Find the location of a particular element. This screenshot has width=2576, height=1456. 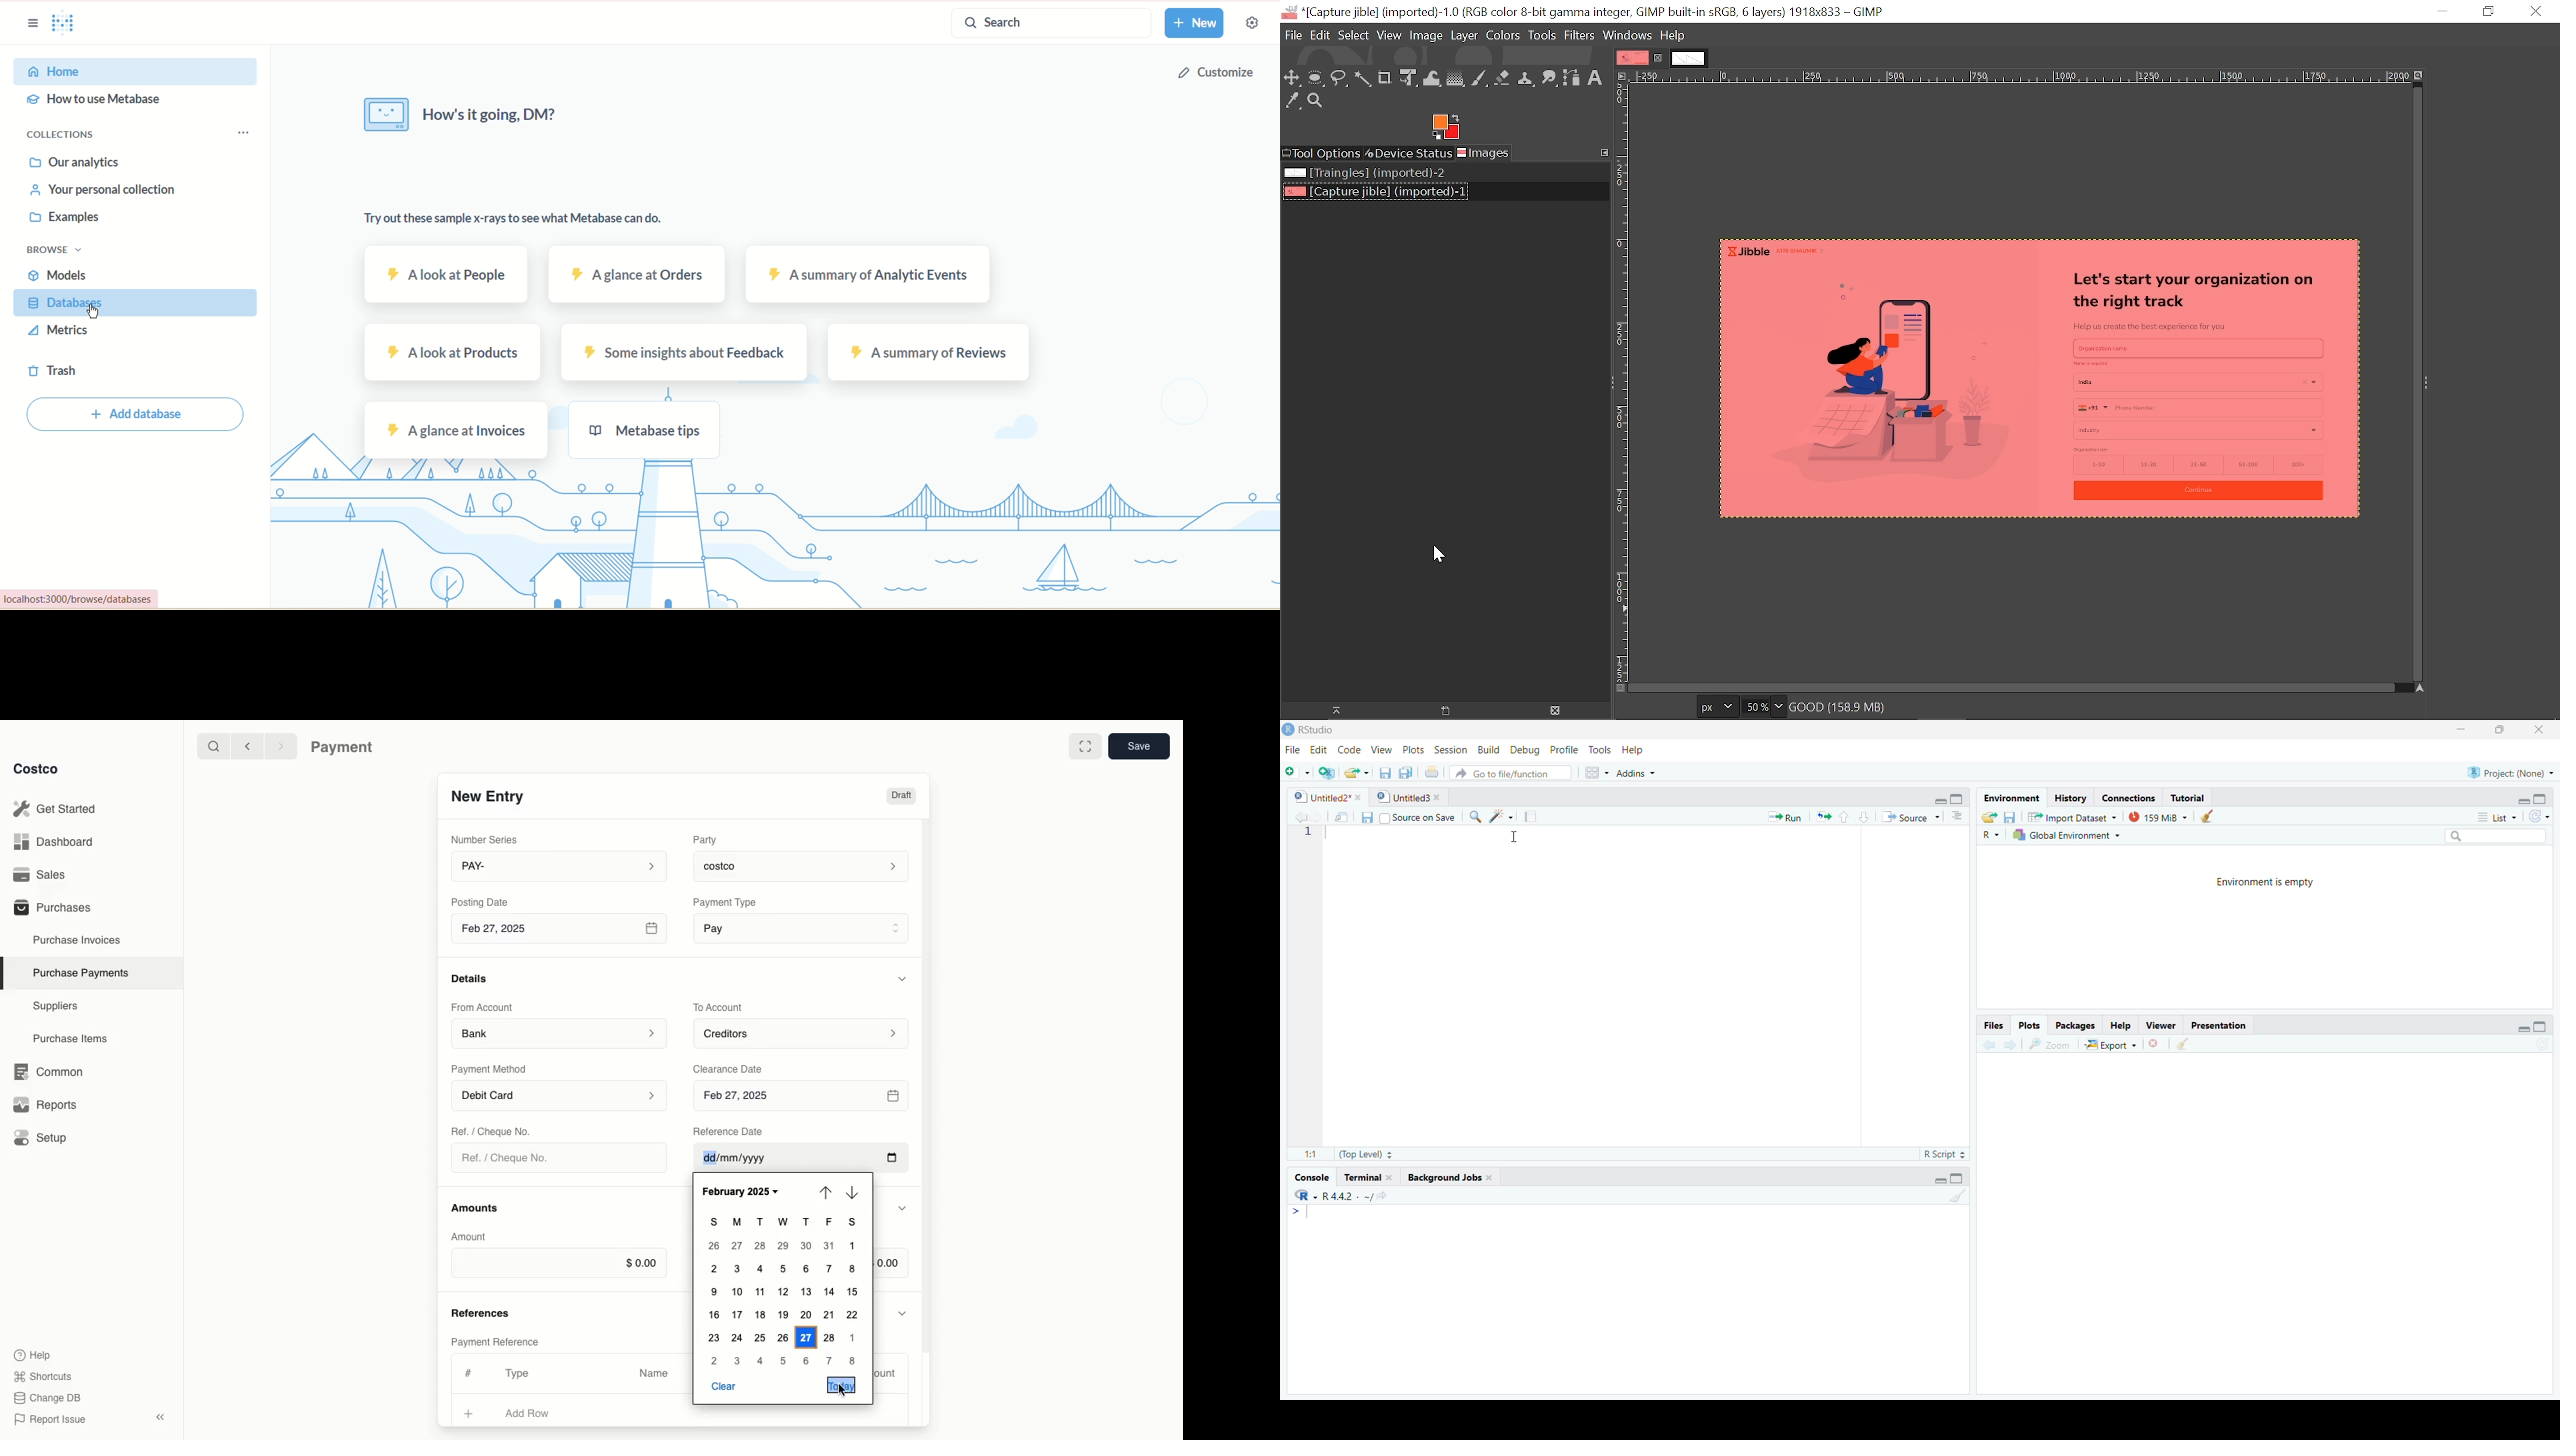

$0.00 is located at coordinates (892, 1261).